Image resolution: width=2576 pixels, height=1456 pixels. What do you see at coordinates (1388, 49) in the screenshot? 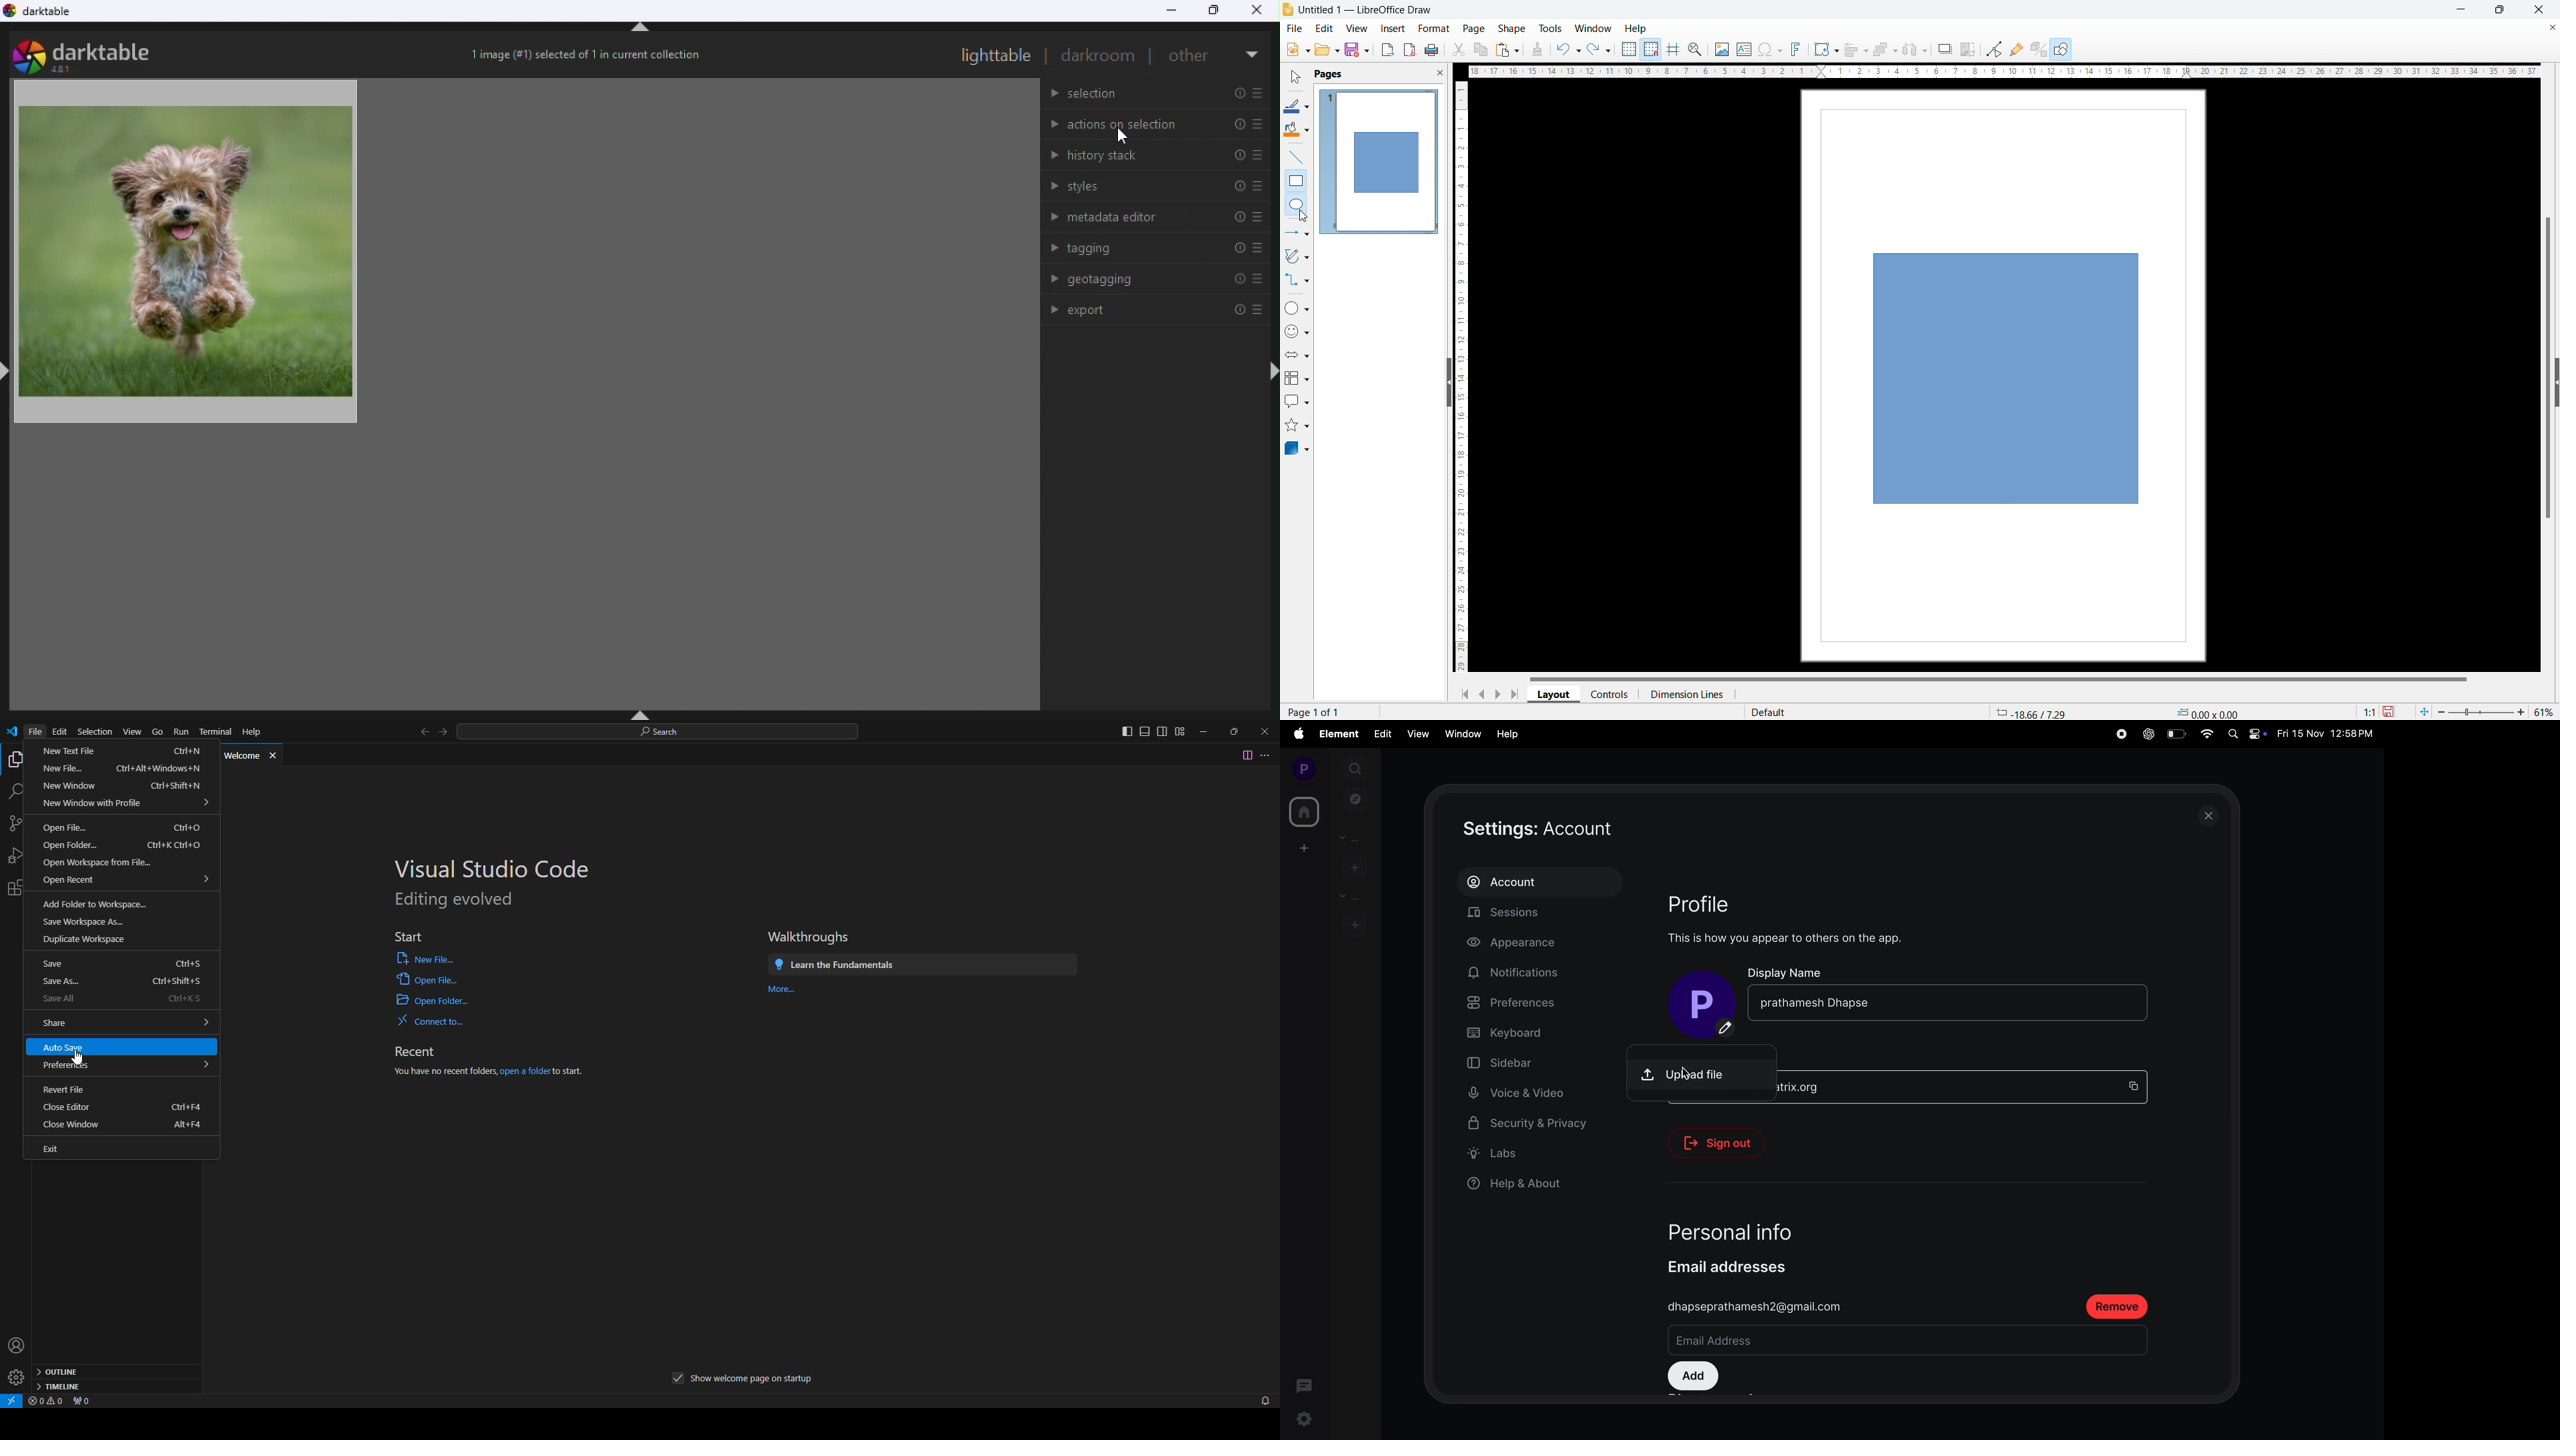
I see `export` at bounding box center [1388, 49].